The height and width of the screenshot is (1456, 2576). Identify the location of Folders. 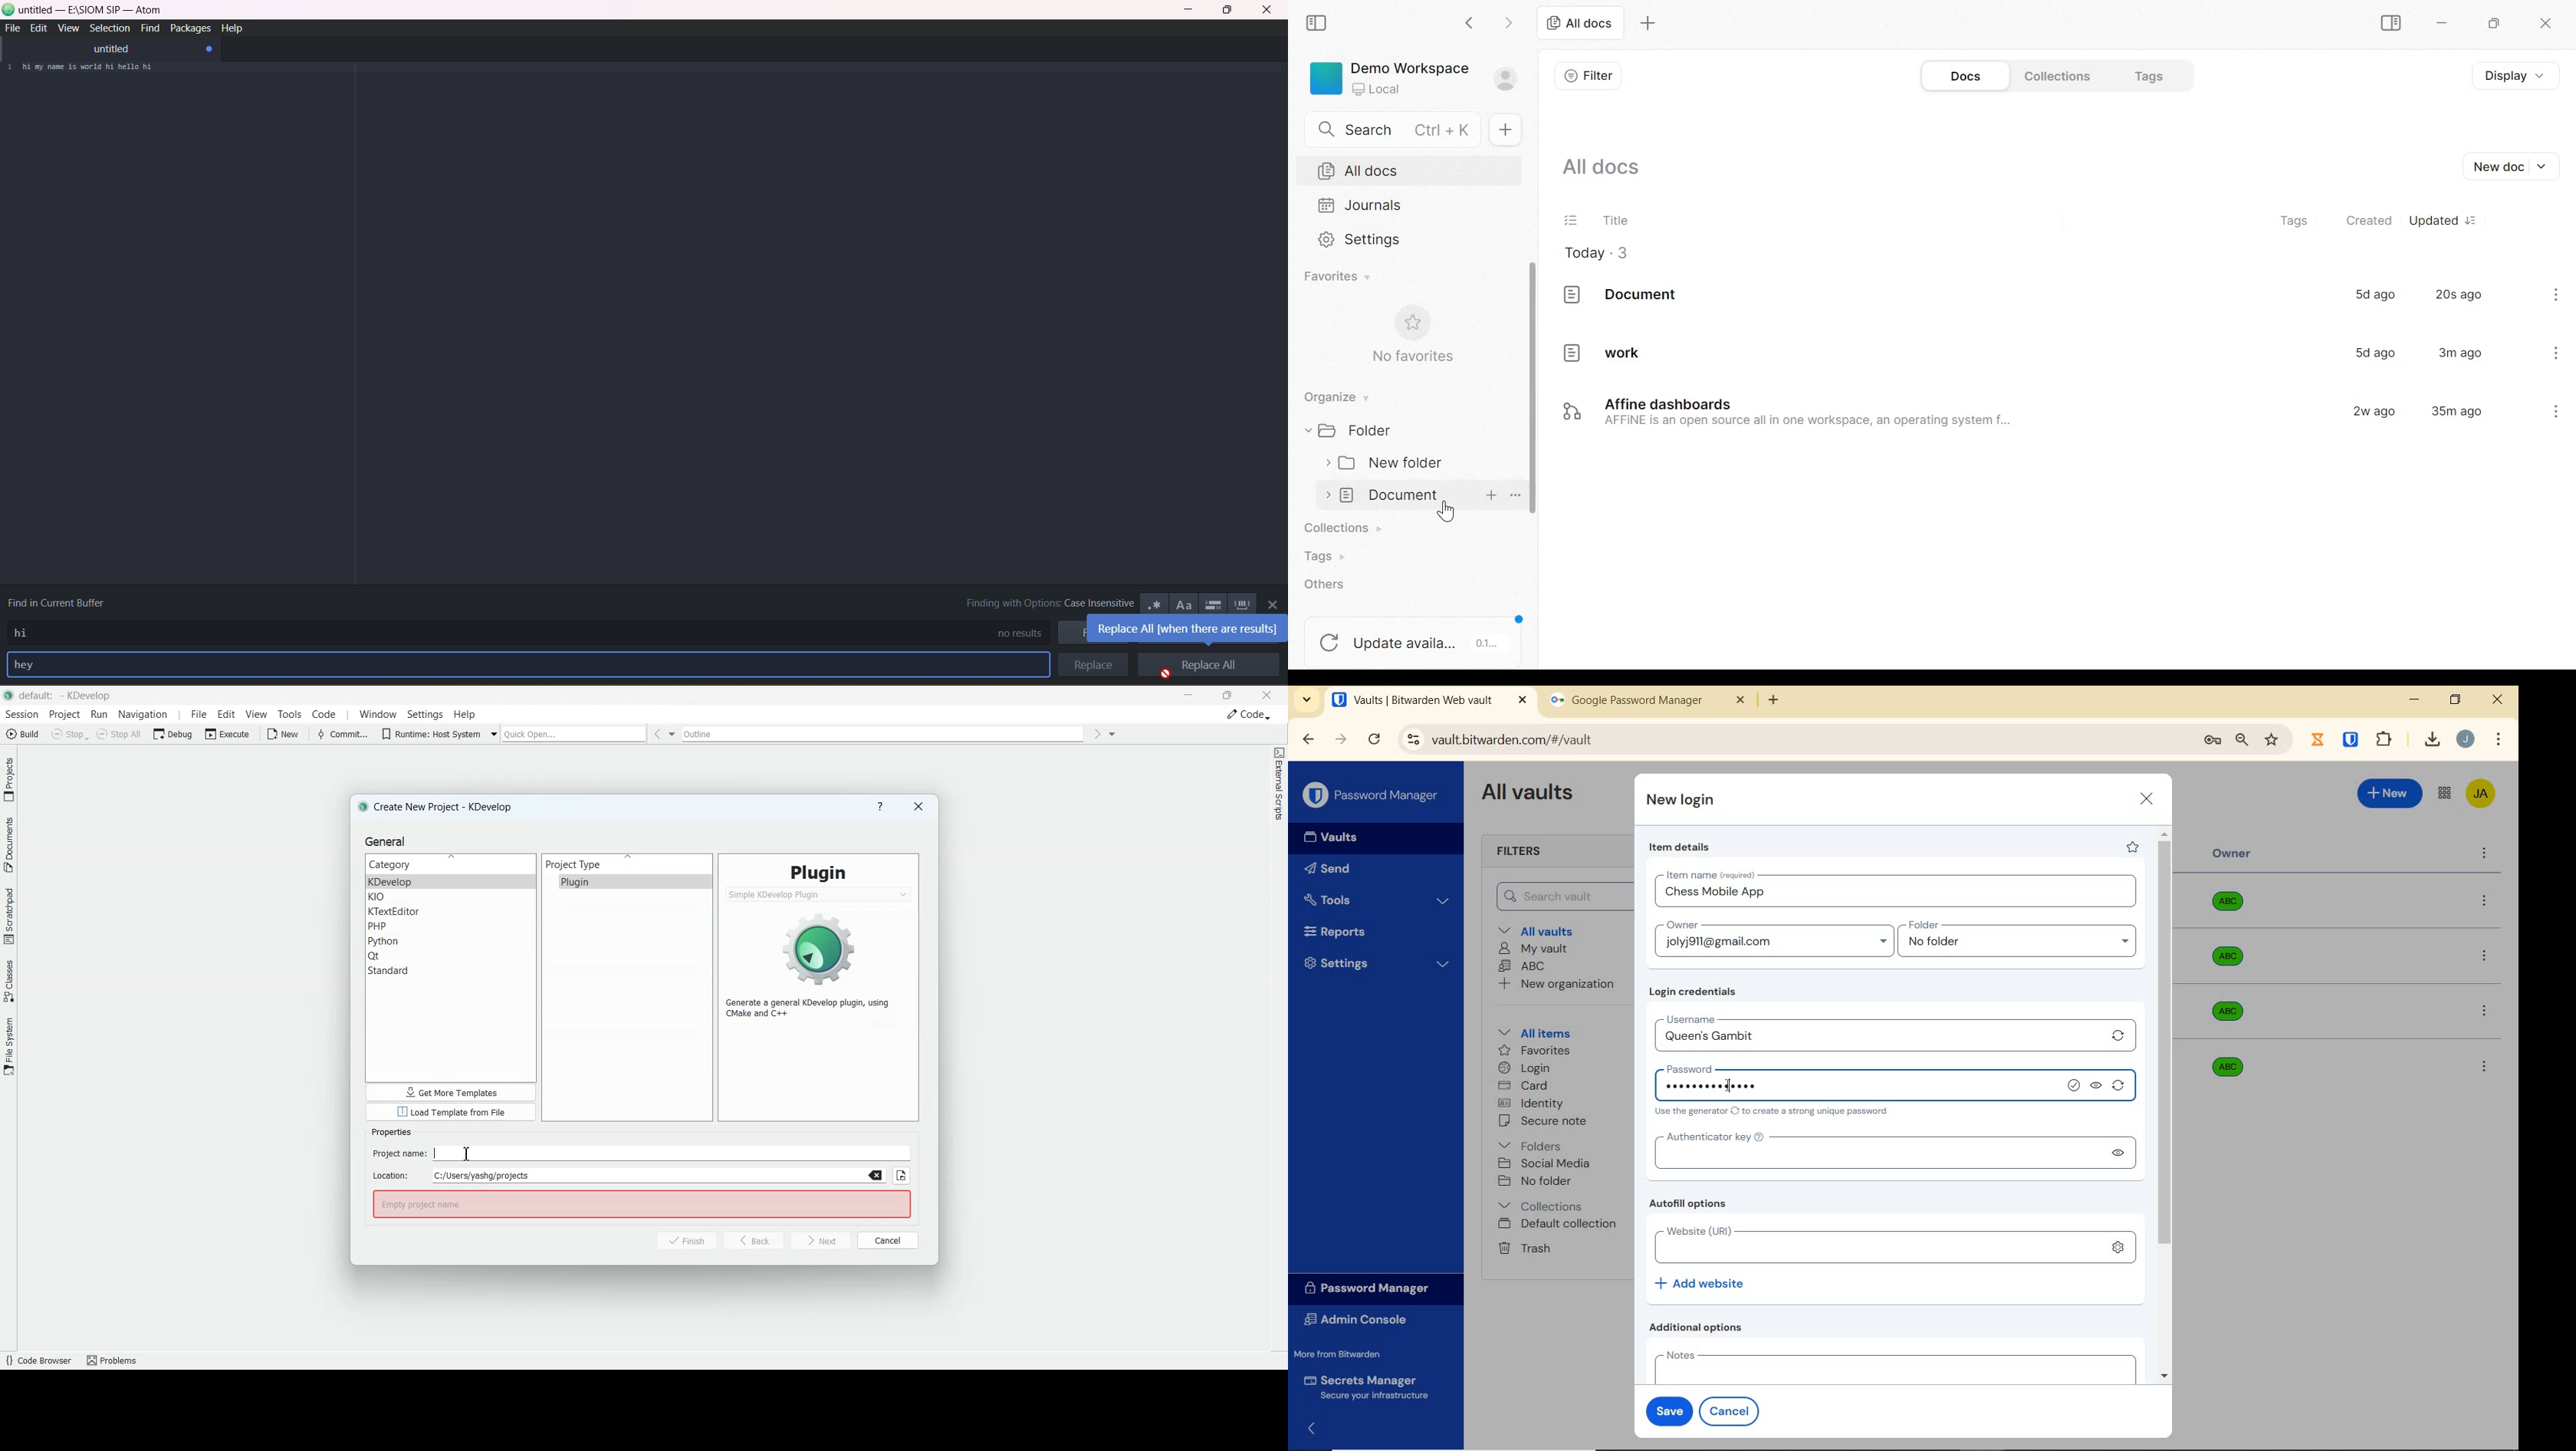
(1533, 1143).